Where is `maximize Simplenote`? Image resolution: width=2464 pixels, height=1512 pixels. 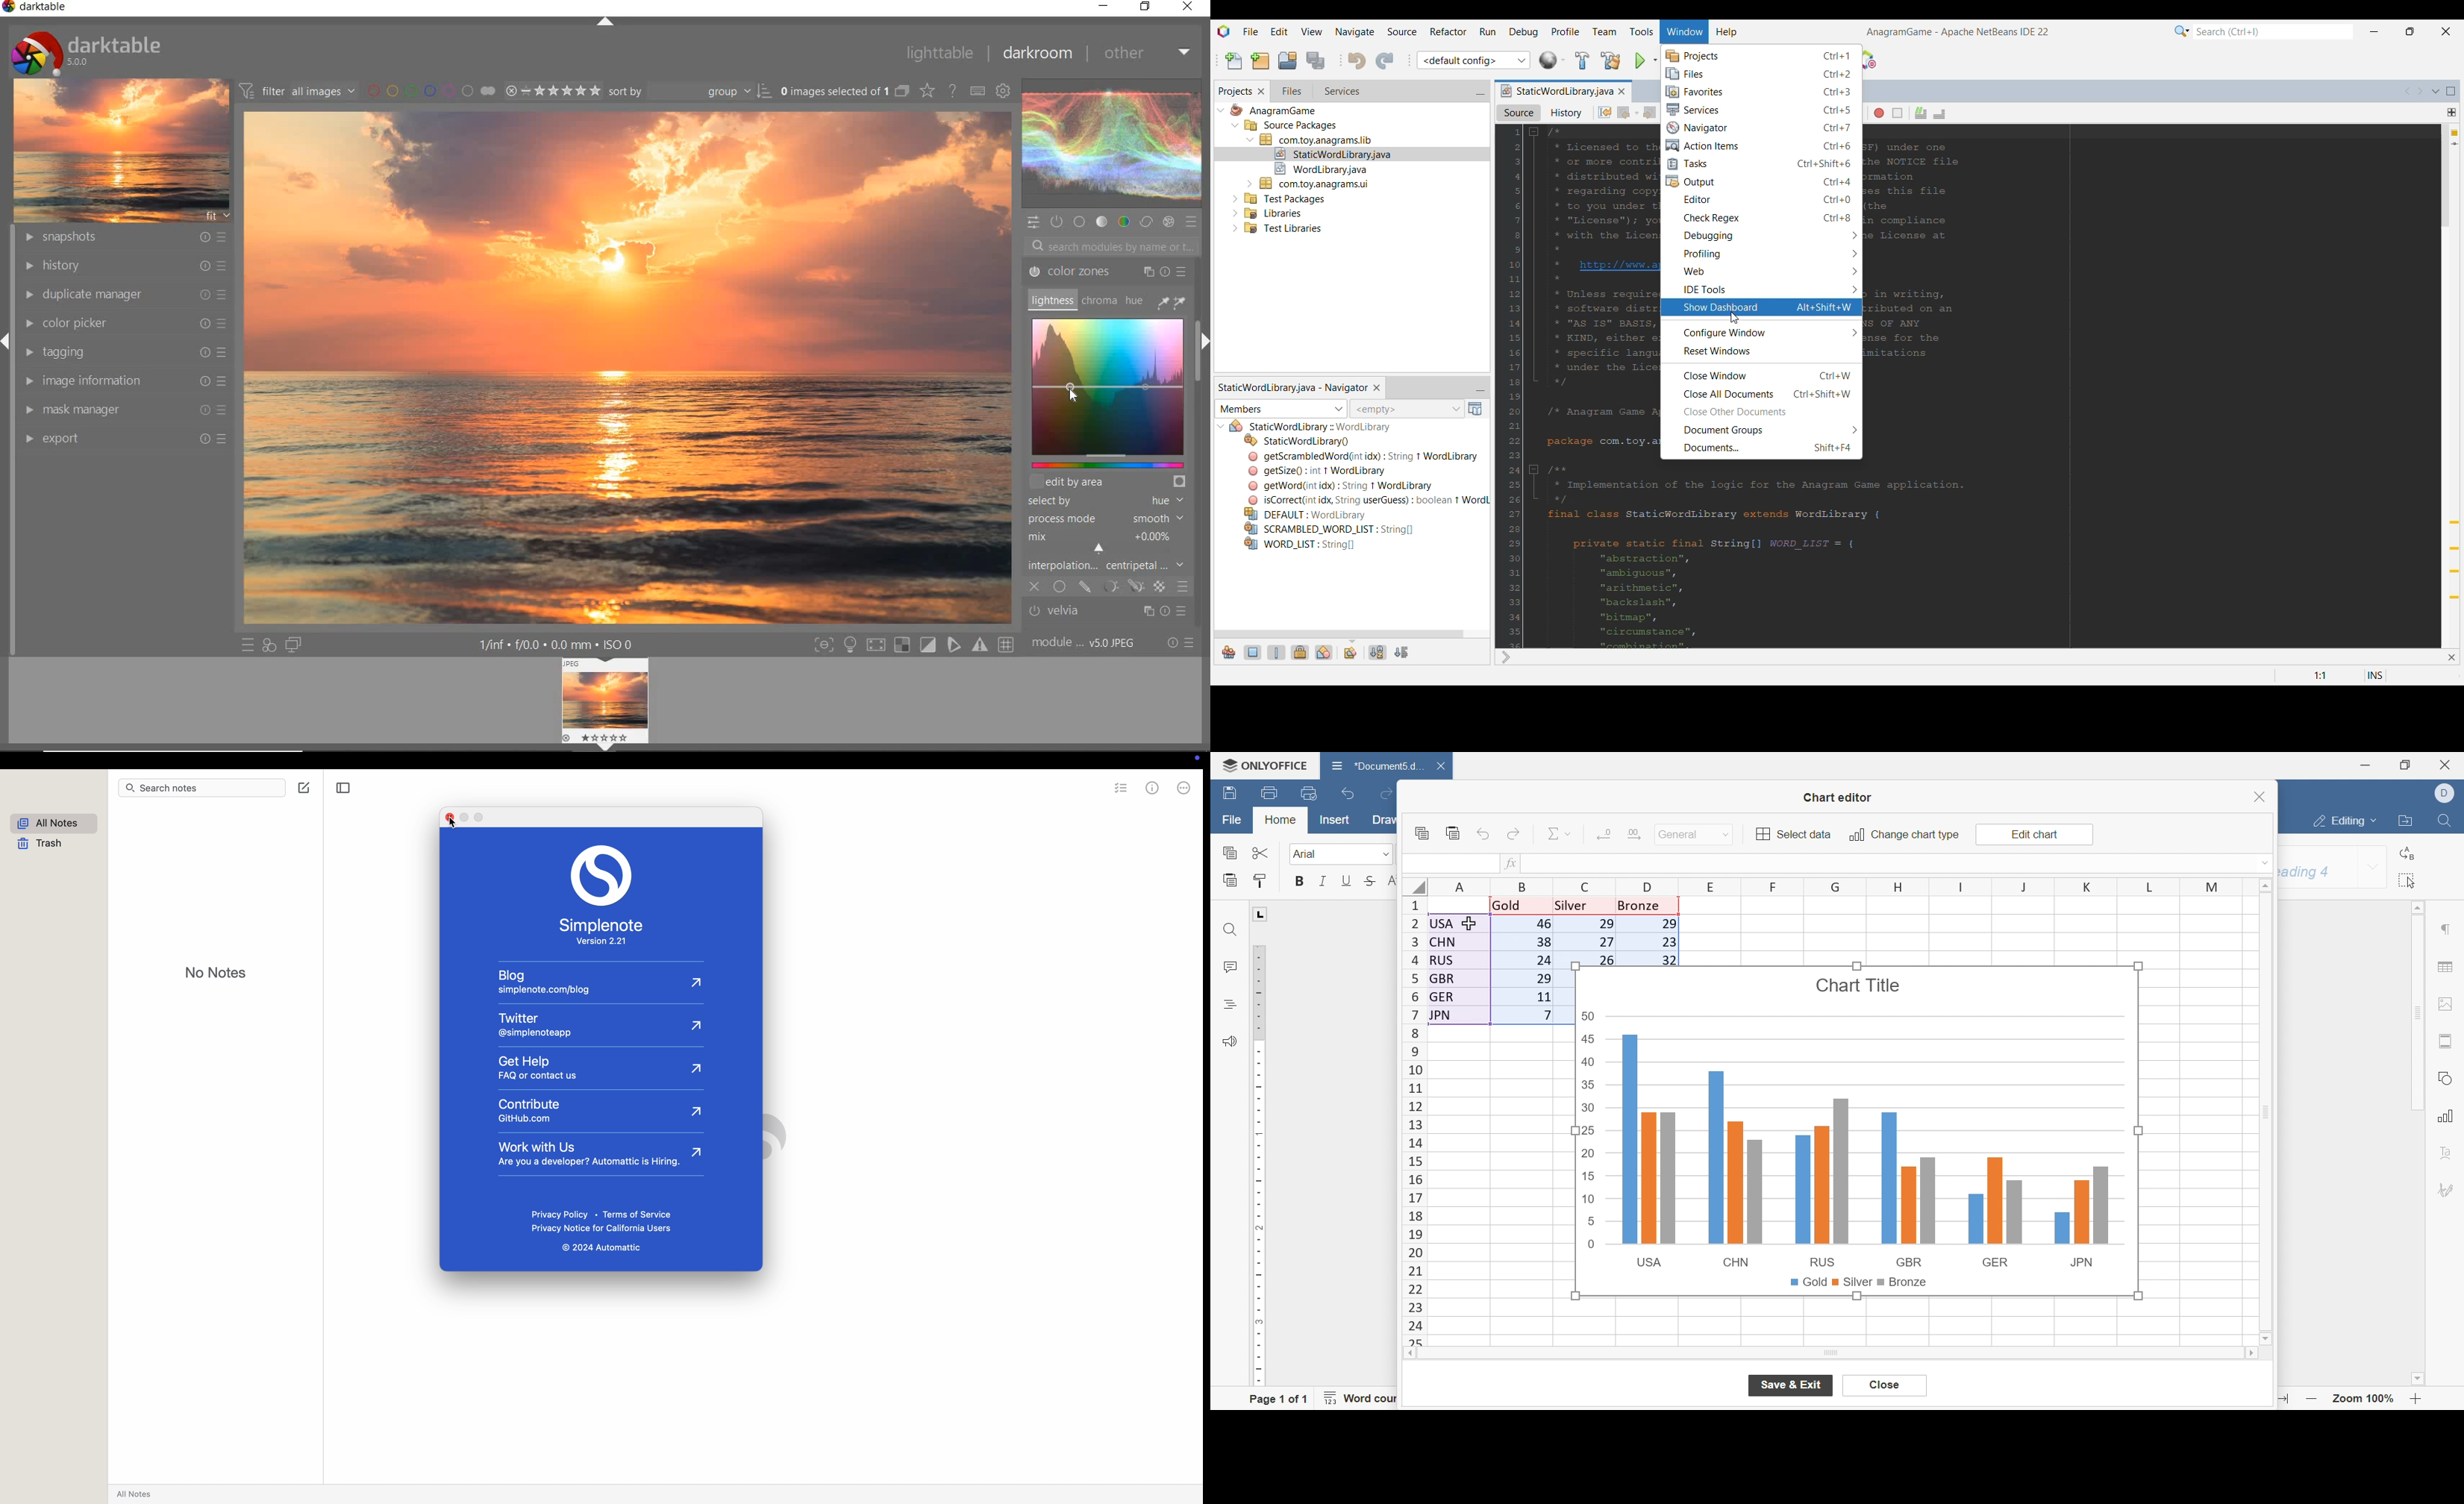
maximize Simplenote is located at coordinates (39, 779).